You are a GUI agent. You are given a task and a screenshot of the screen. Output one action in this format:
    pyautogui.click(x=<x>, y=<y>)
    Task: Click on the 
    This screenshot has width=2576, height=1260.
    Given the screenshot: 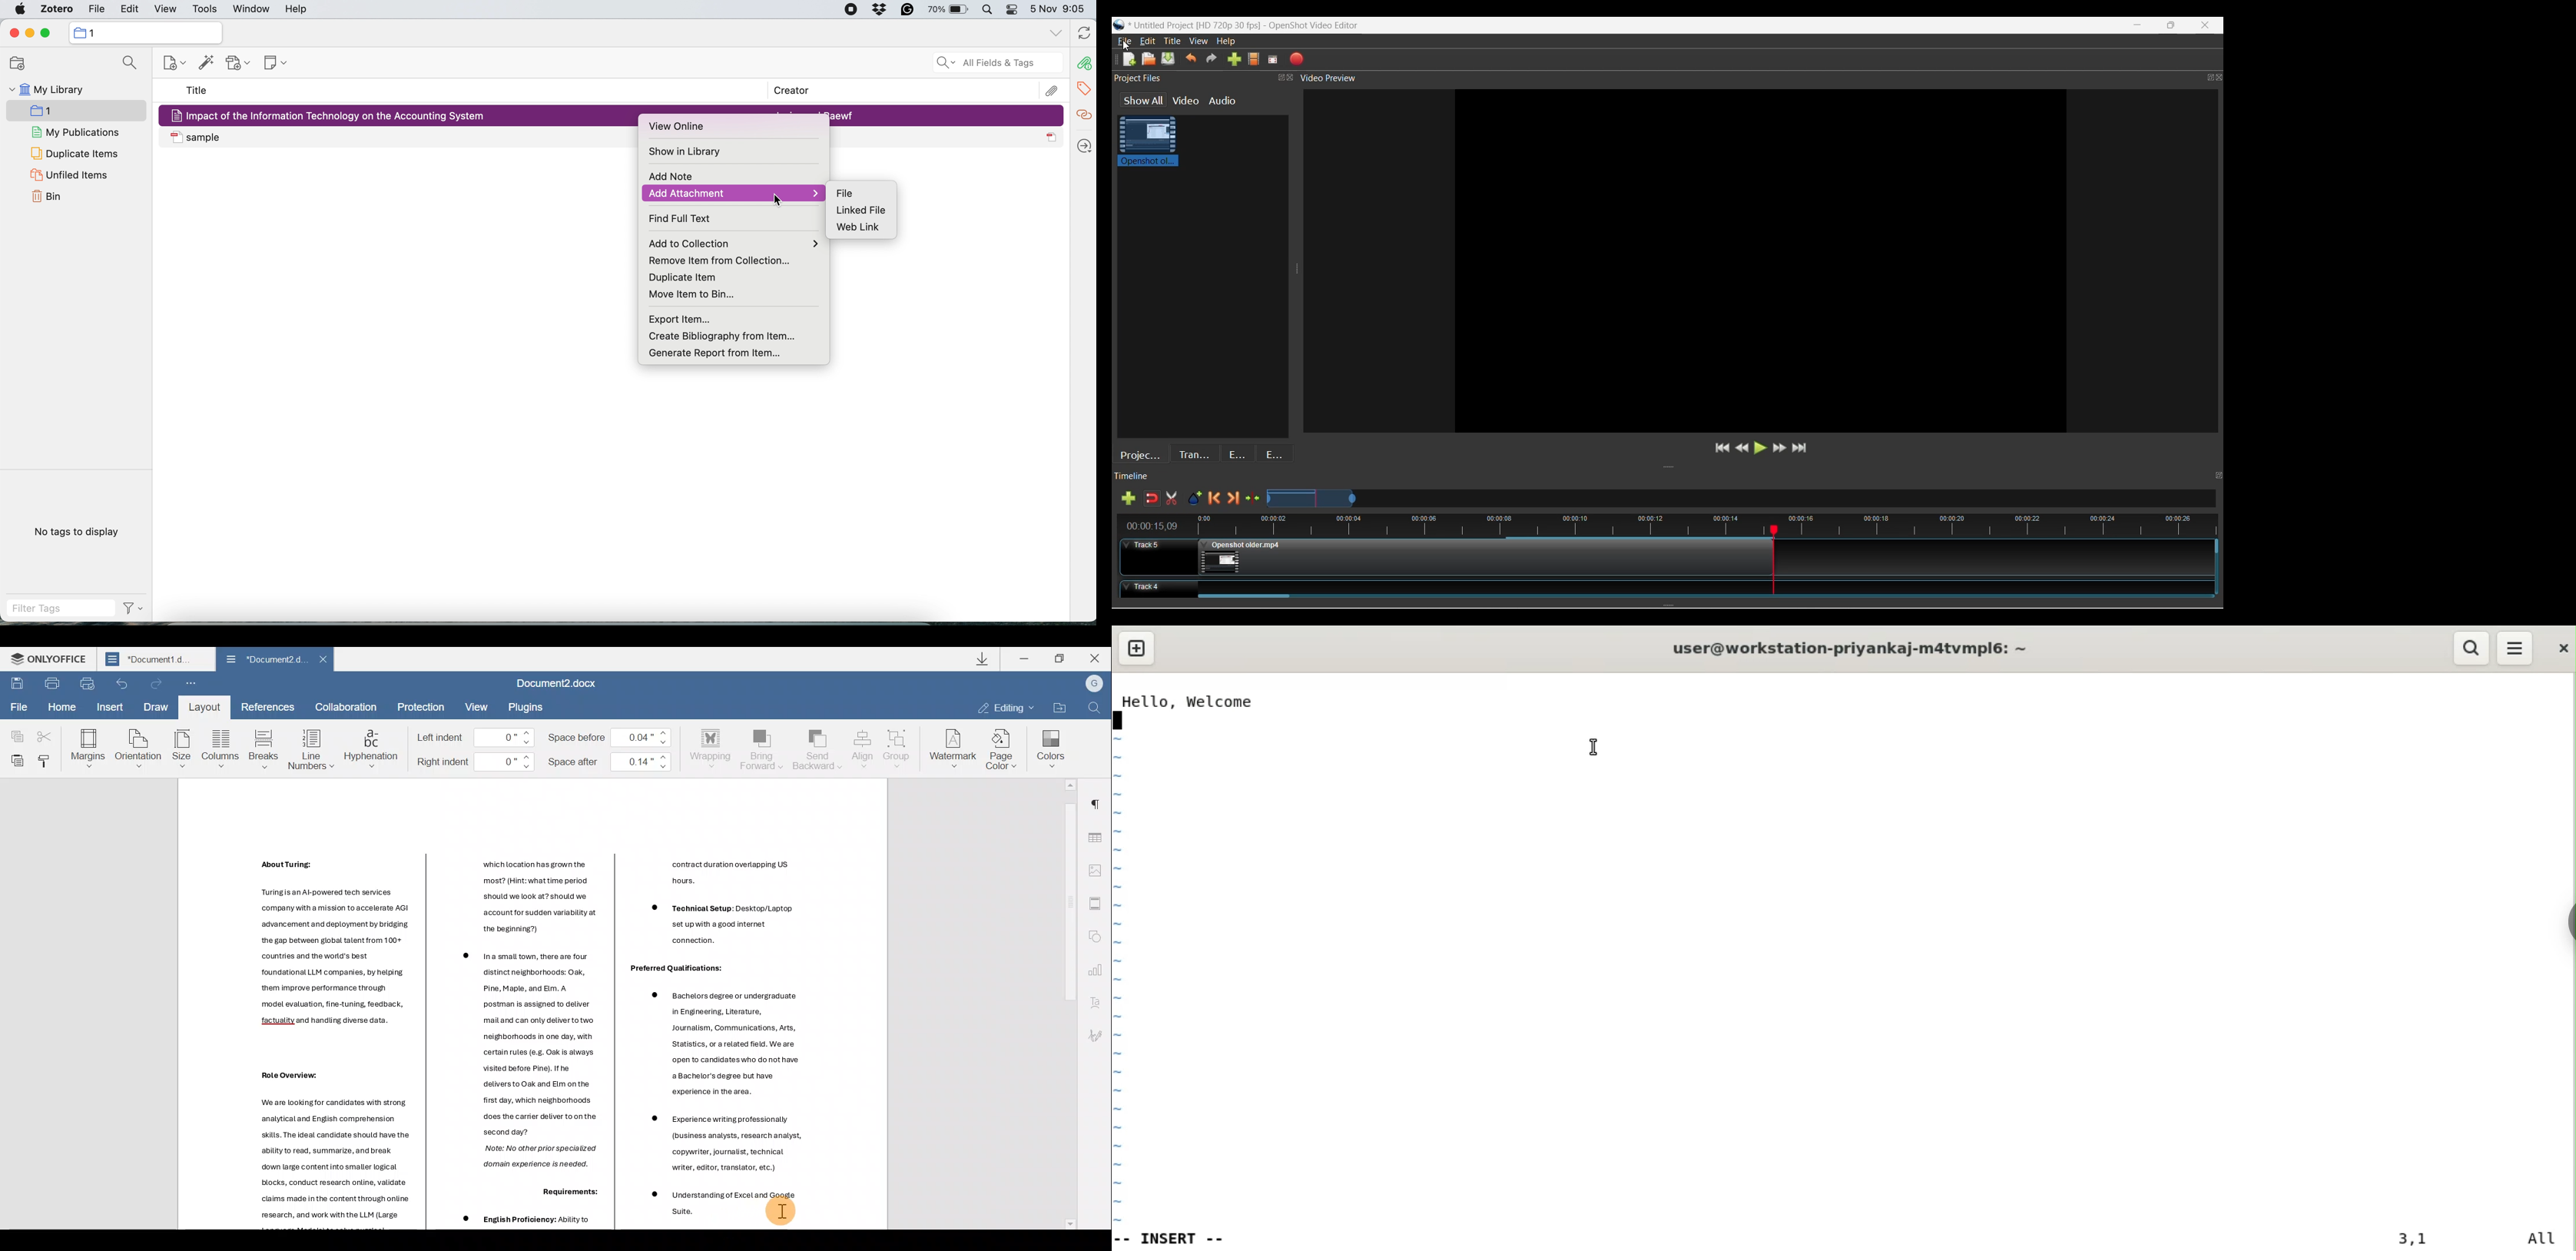 What is the action you would take?
    pyautogui.click(x=536, y=896)
    